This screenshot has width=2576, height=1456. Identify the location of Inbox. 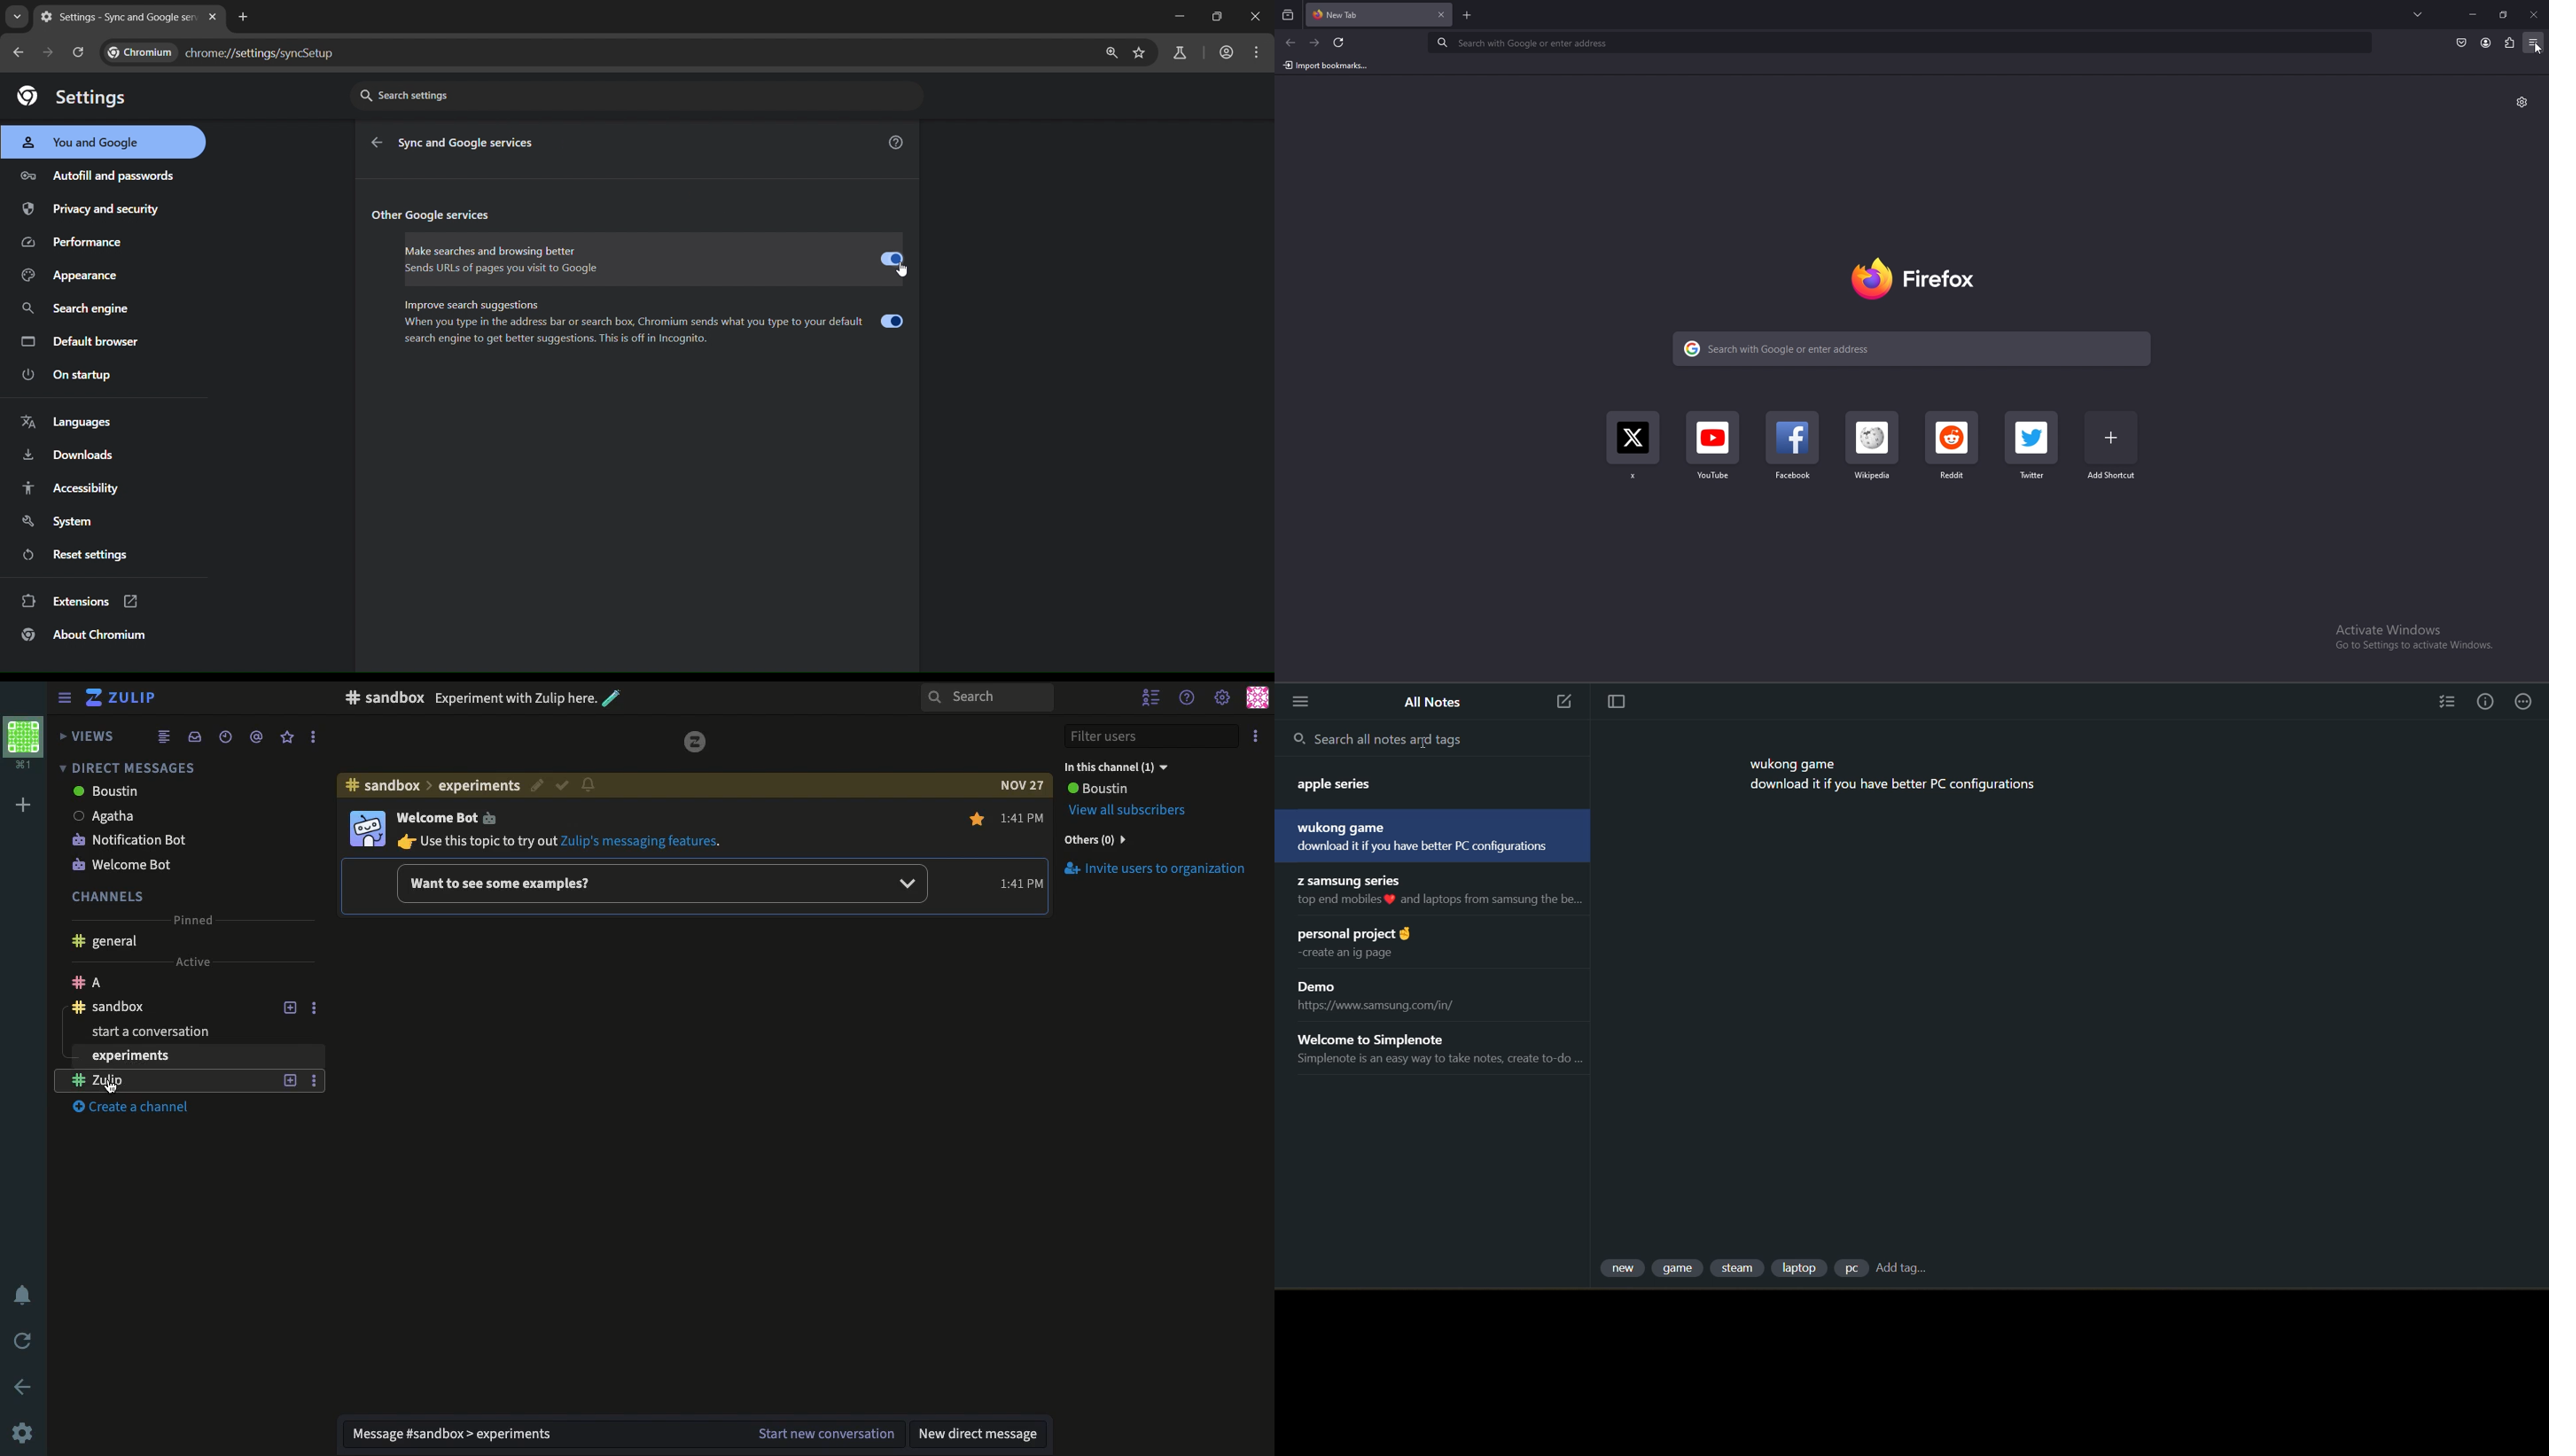
(194, 736).